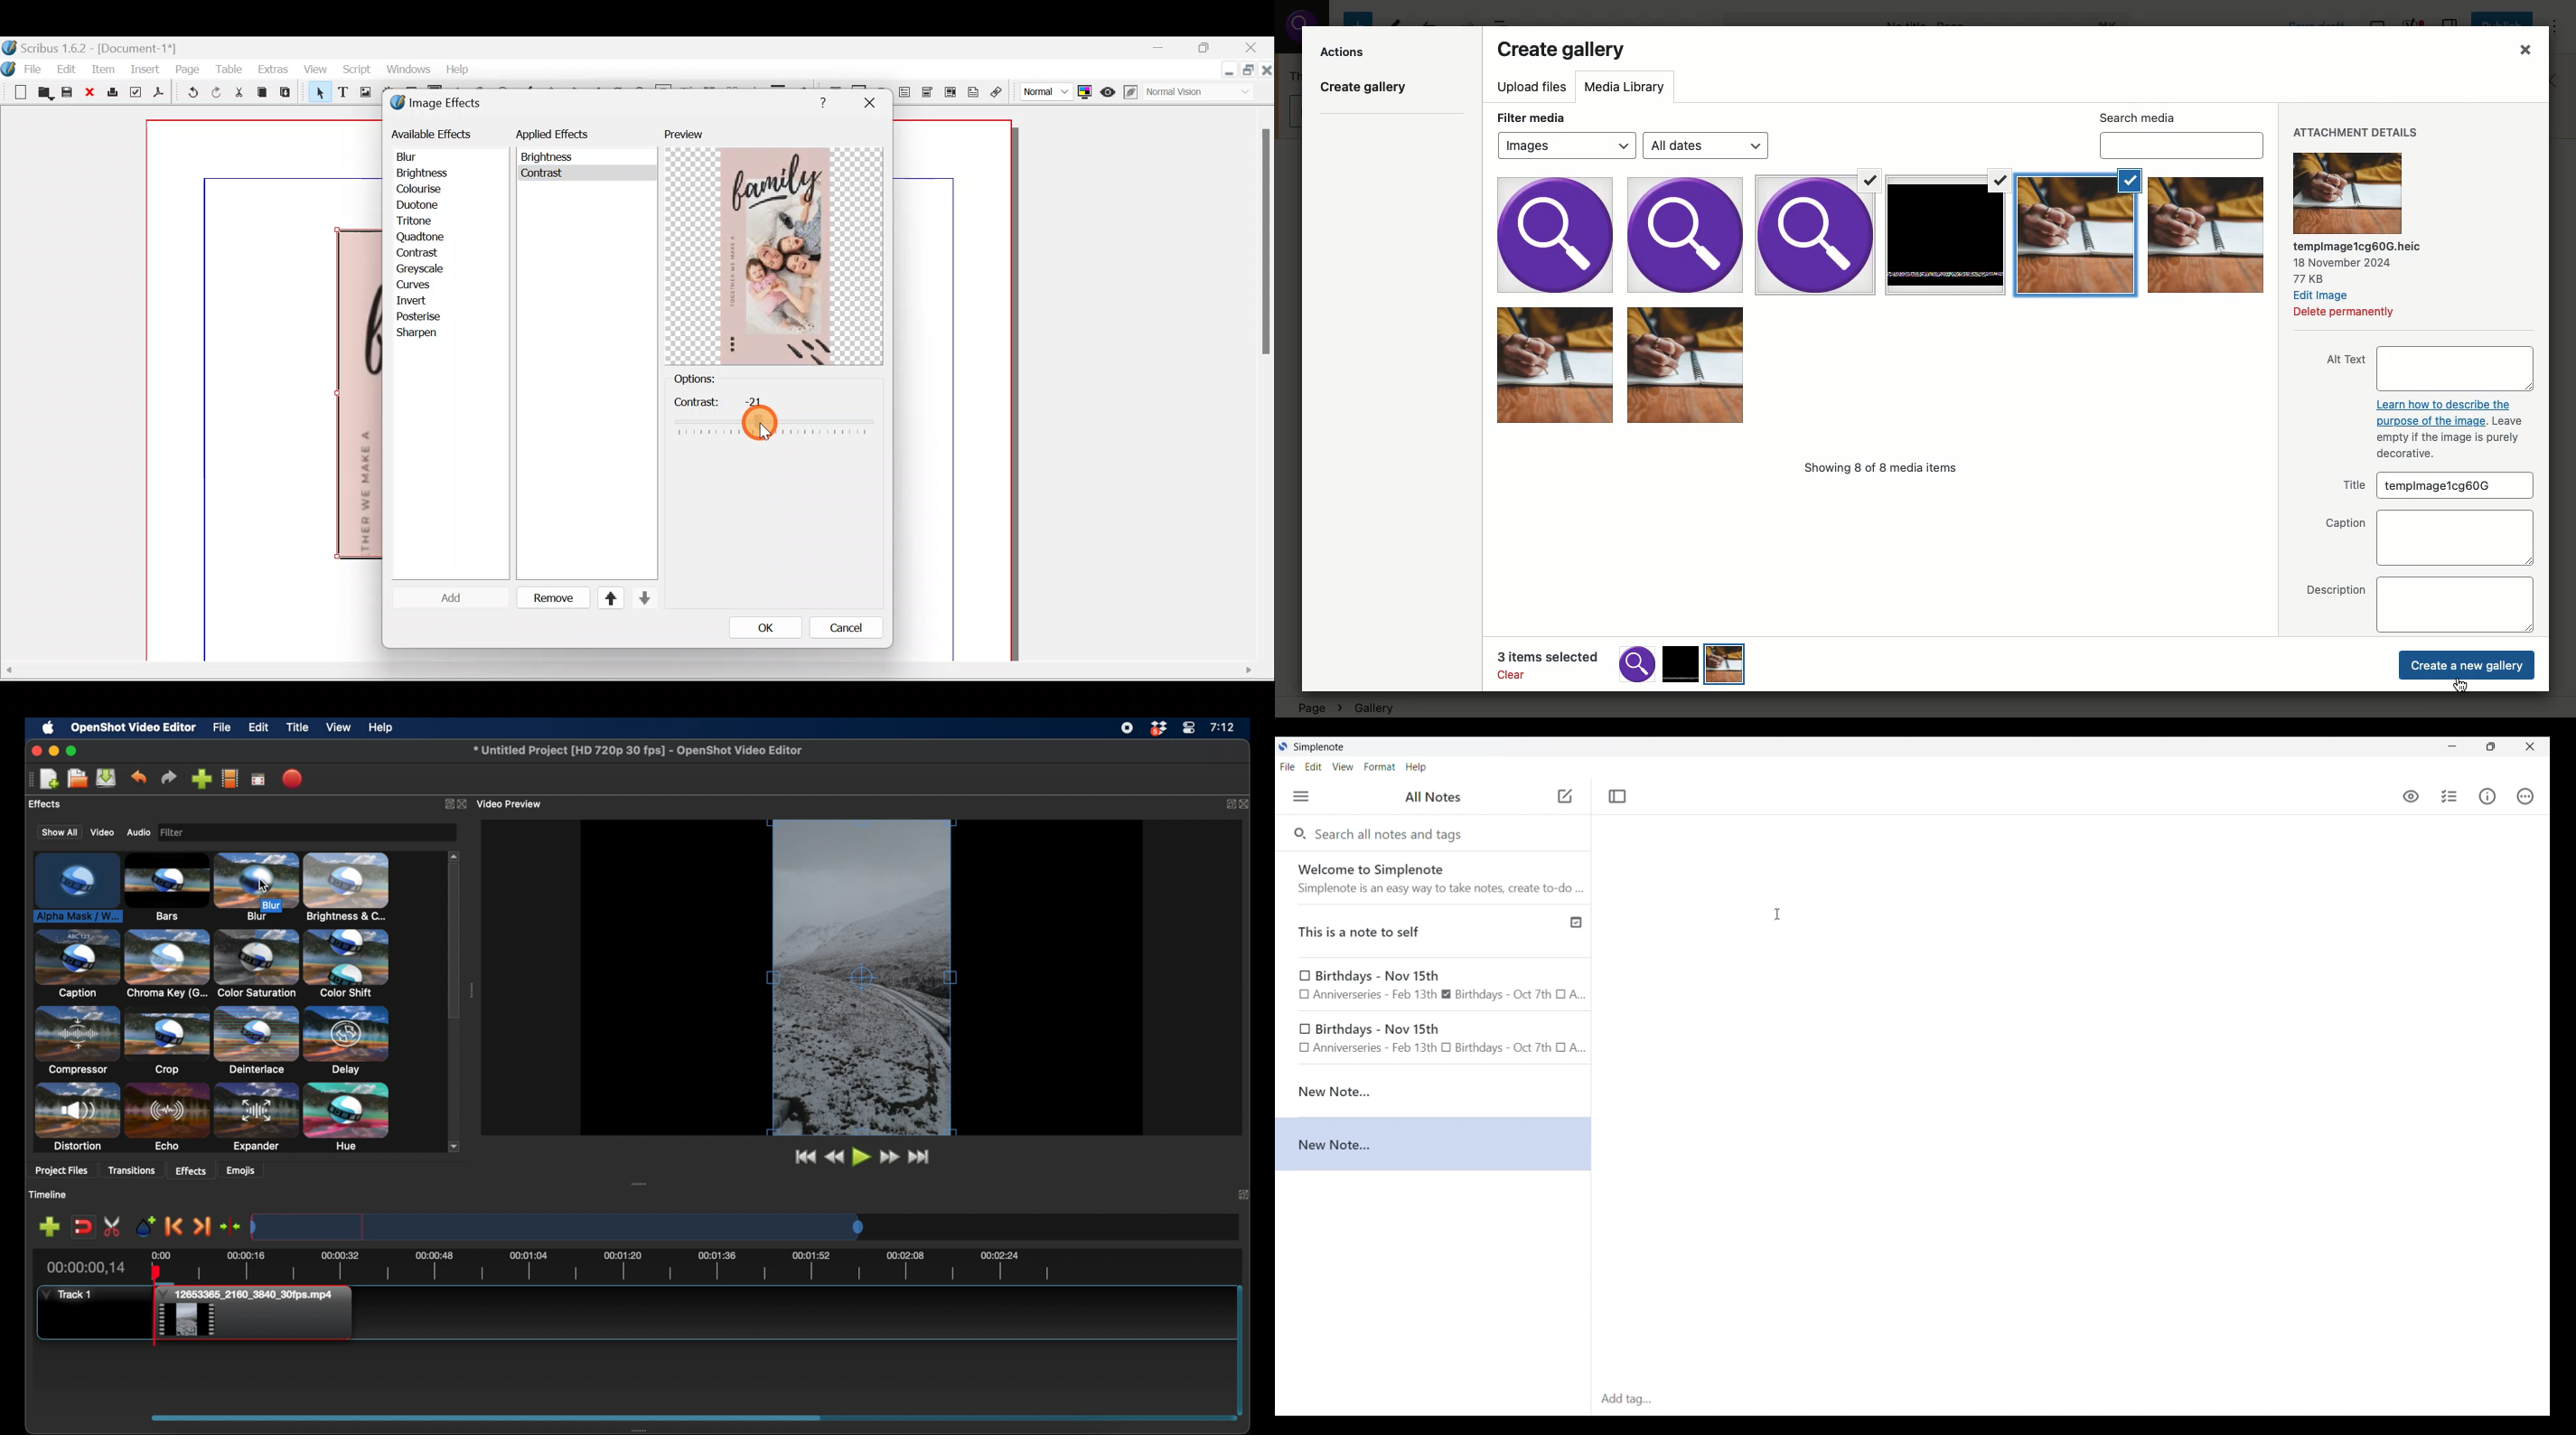 This screenshot has width=2576, height=1456. Describe the element at coordinates (100, 832) in the screenshot. I see `video` at that location.